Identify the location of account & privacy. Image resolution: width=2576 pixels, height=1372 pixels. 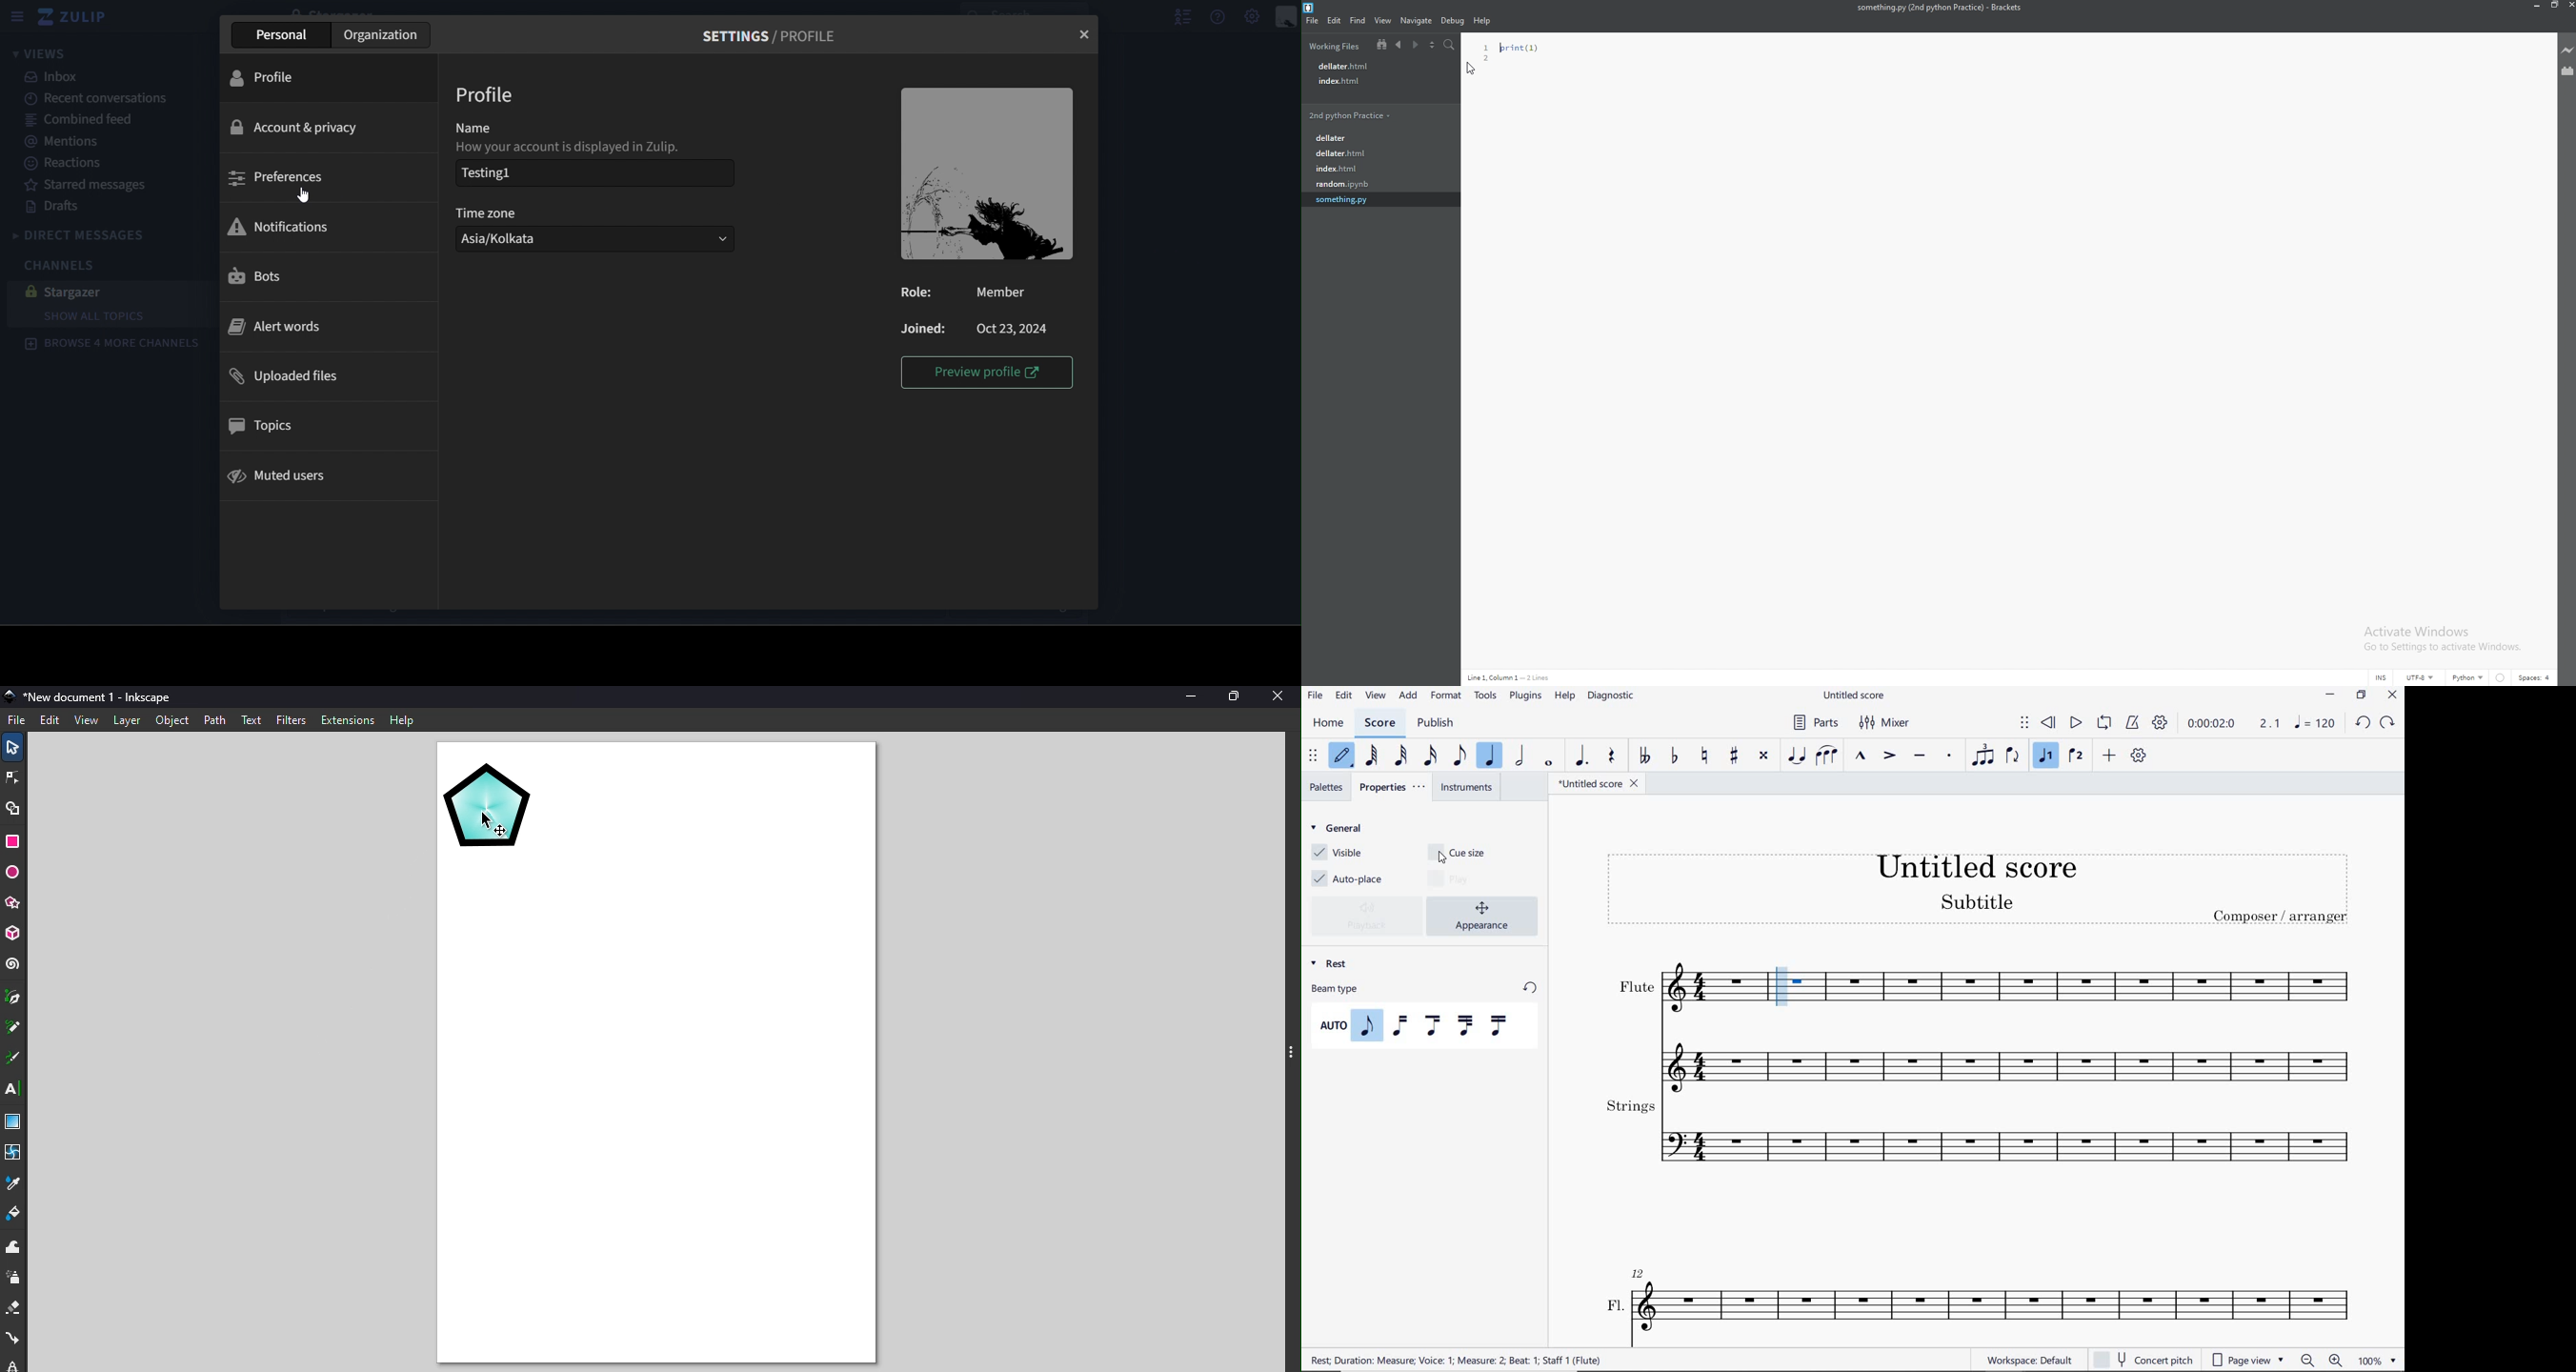
(294, 126).